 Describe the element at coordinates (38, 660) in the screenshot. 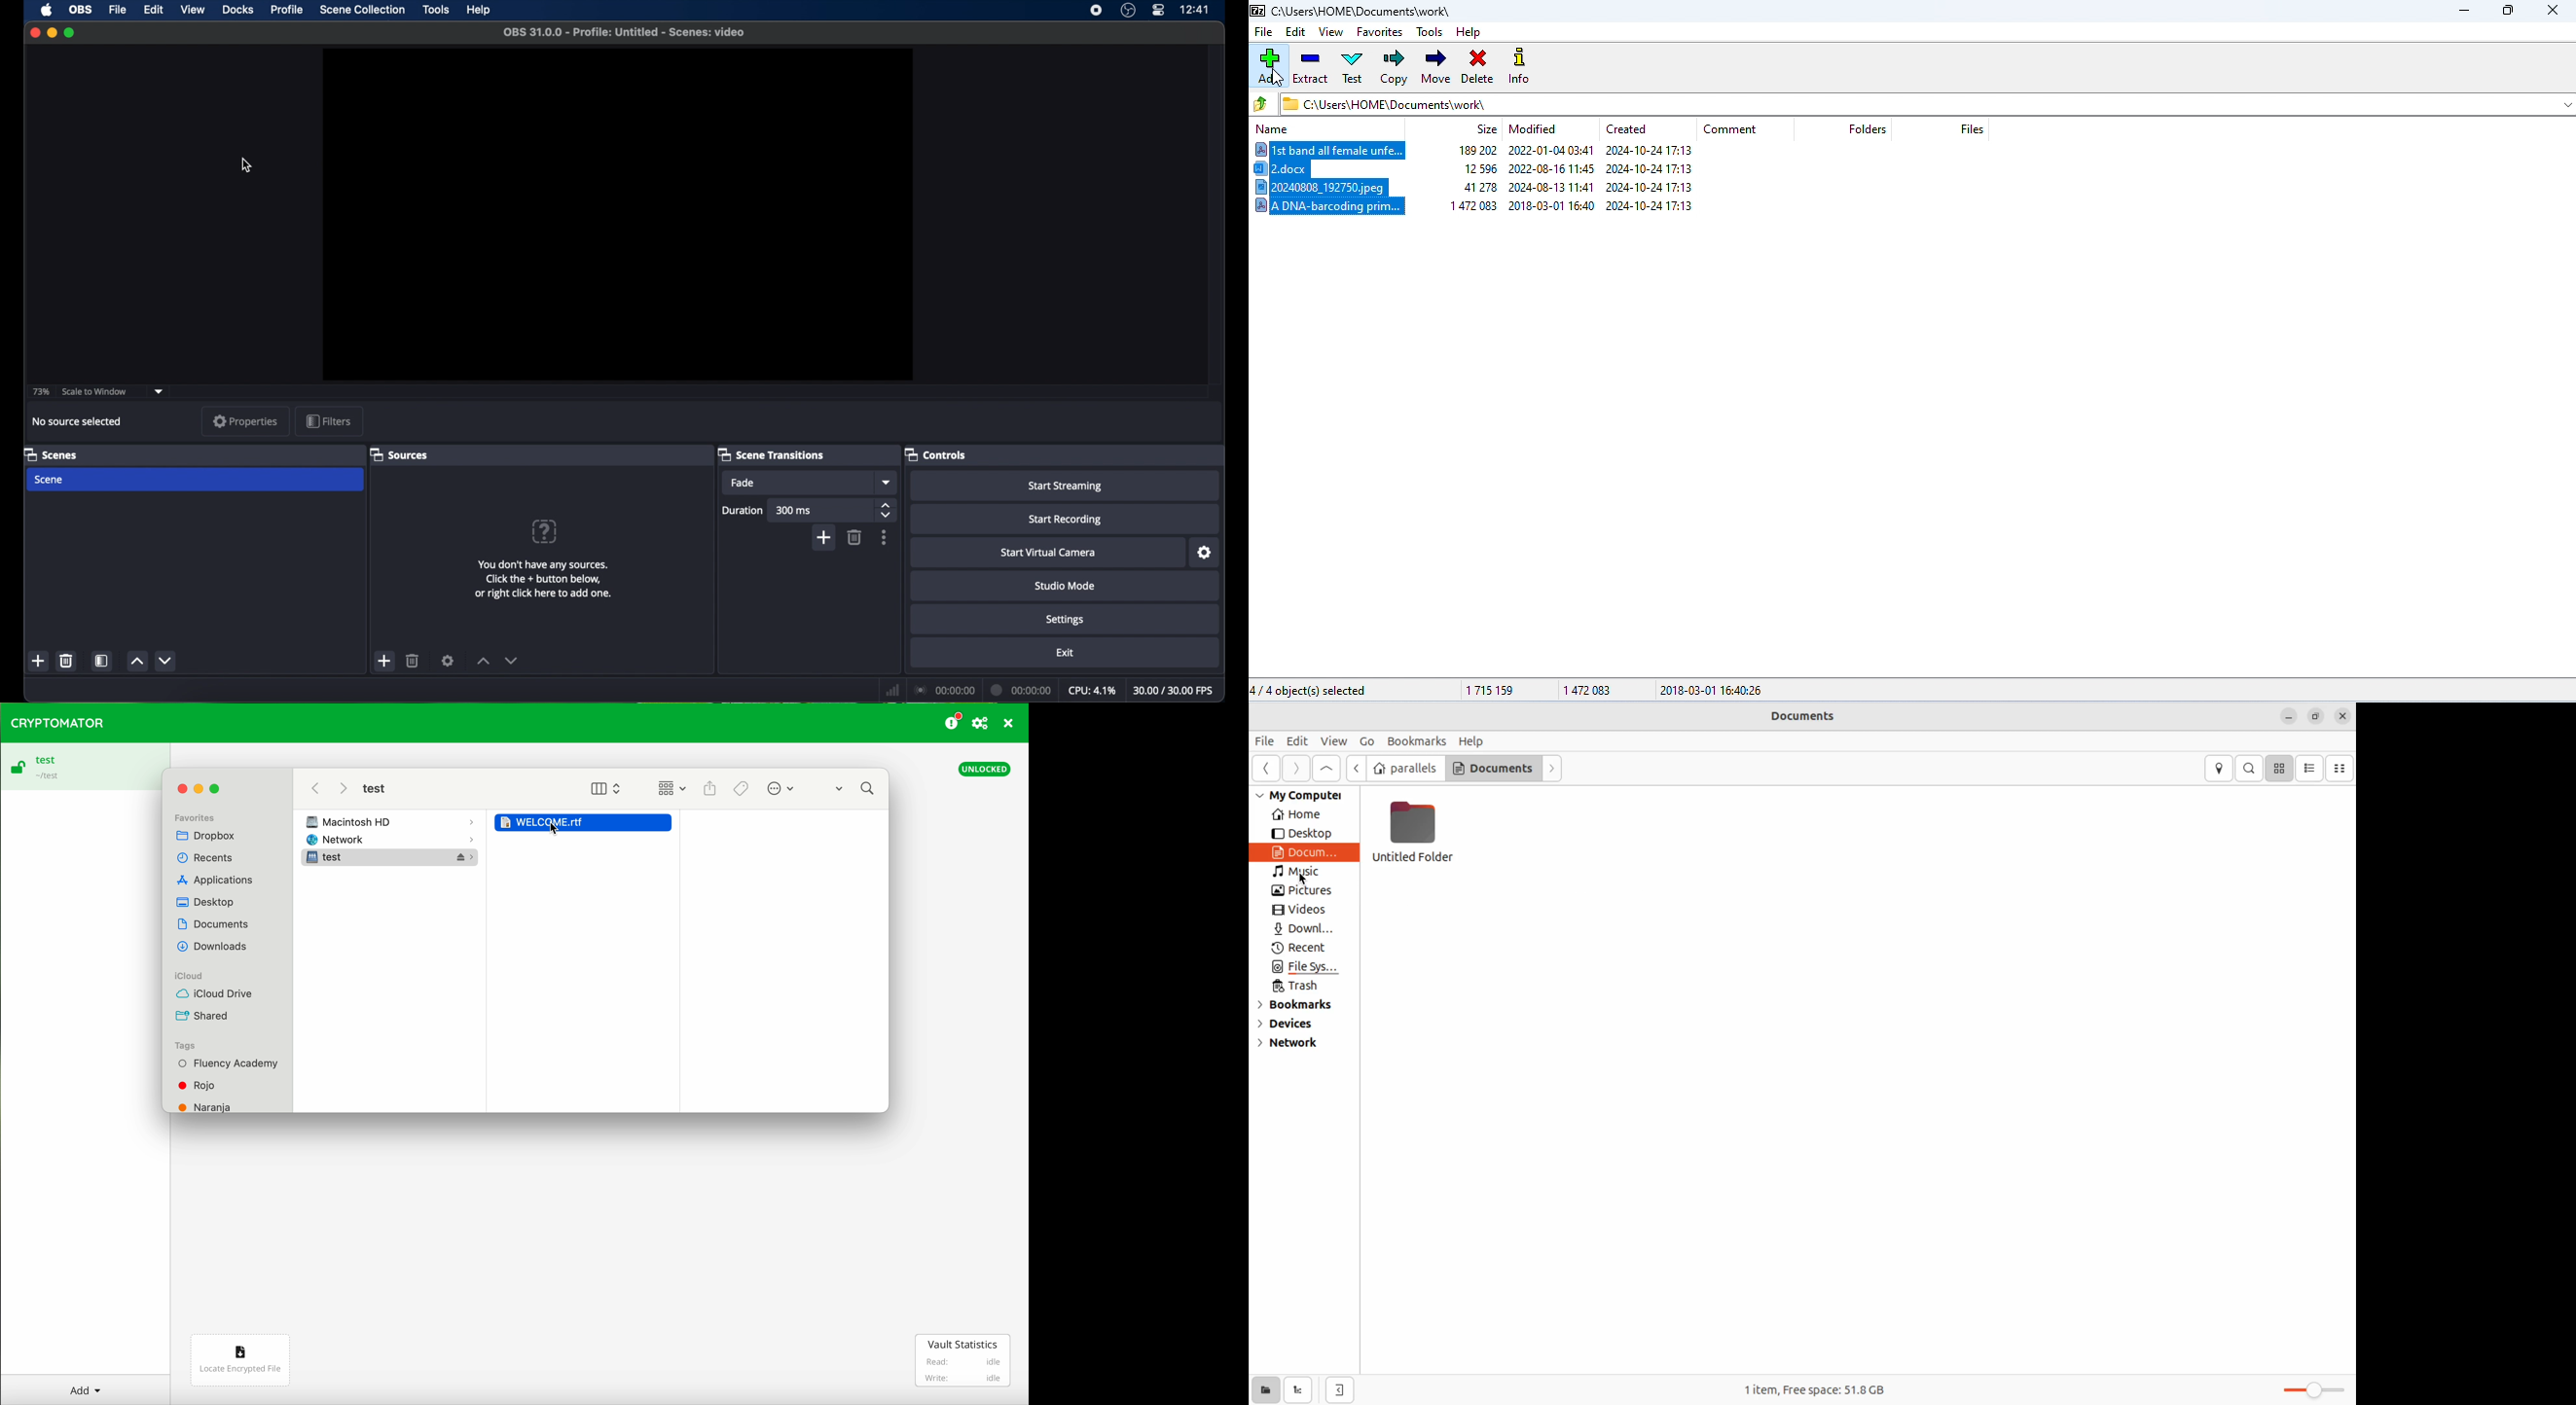

I see `add` at that location.